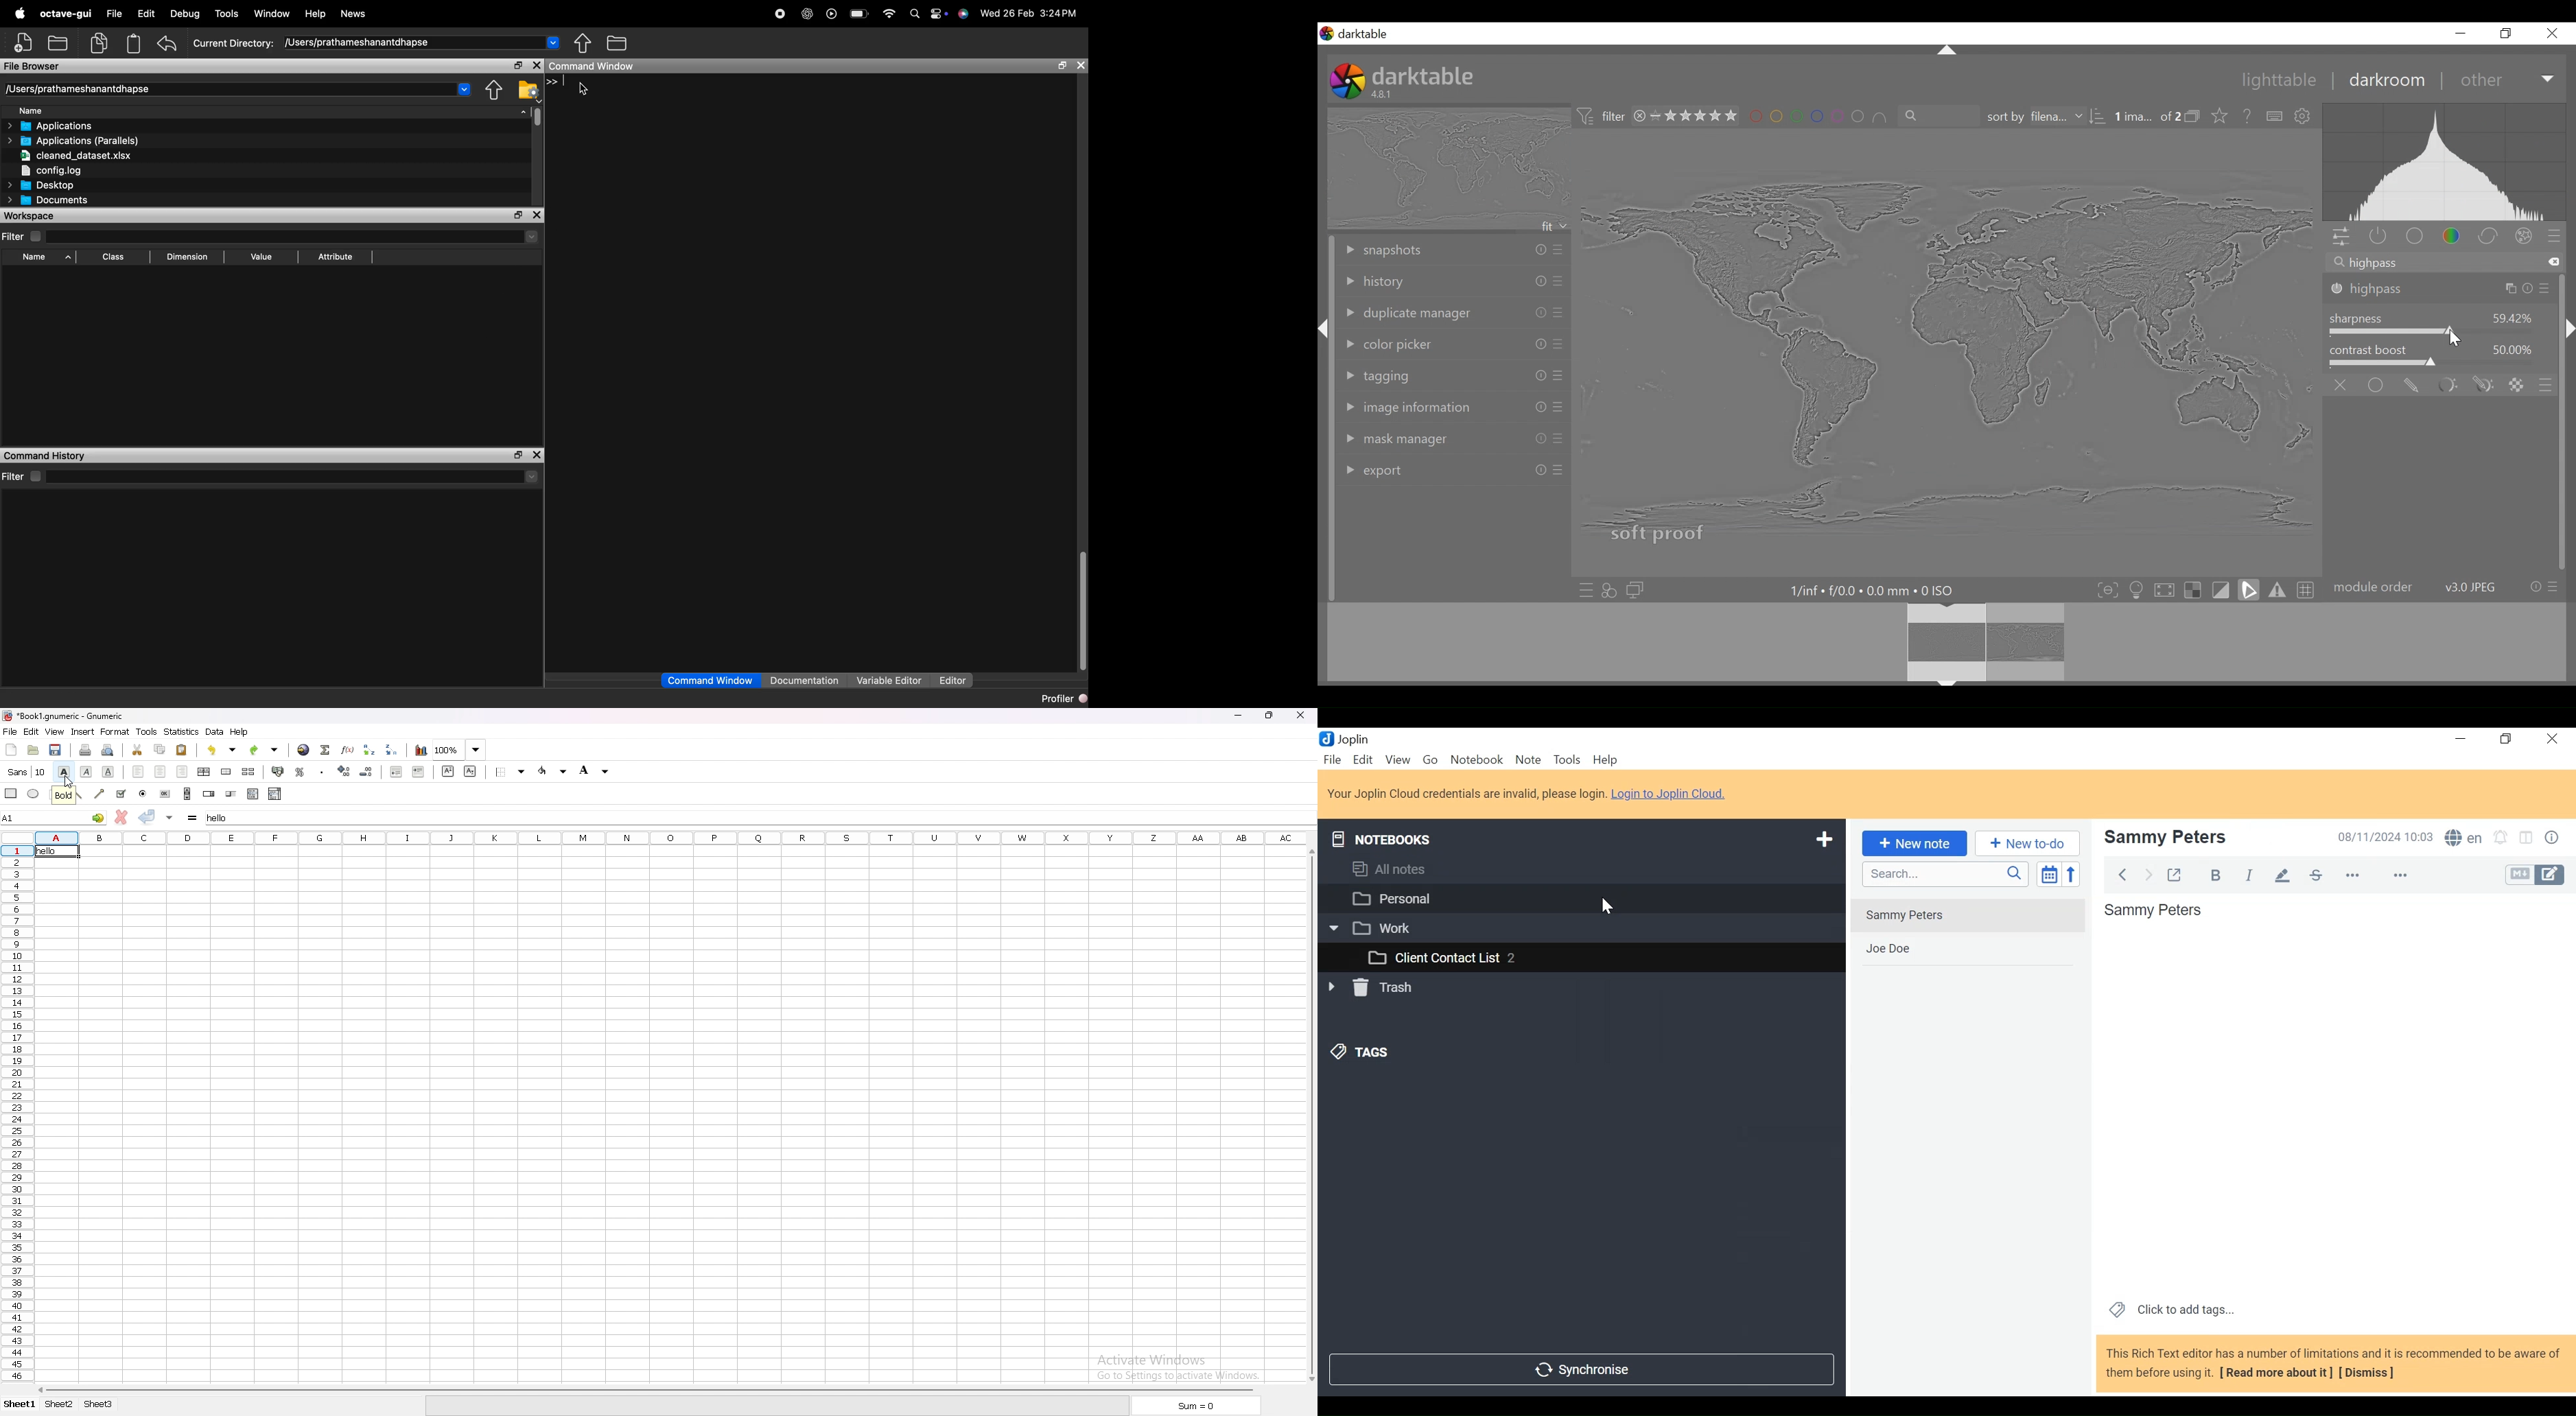  Describe the element at coordinates (133, 43) in the screenshot. I see `Paste` at that location.